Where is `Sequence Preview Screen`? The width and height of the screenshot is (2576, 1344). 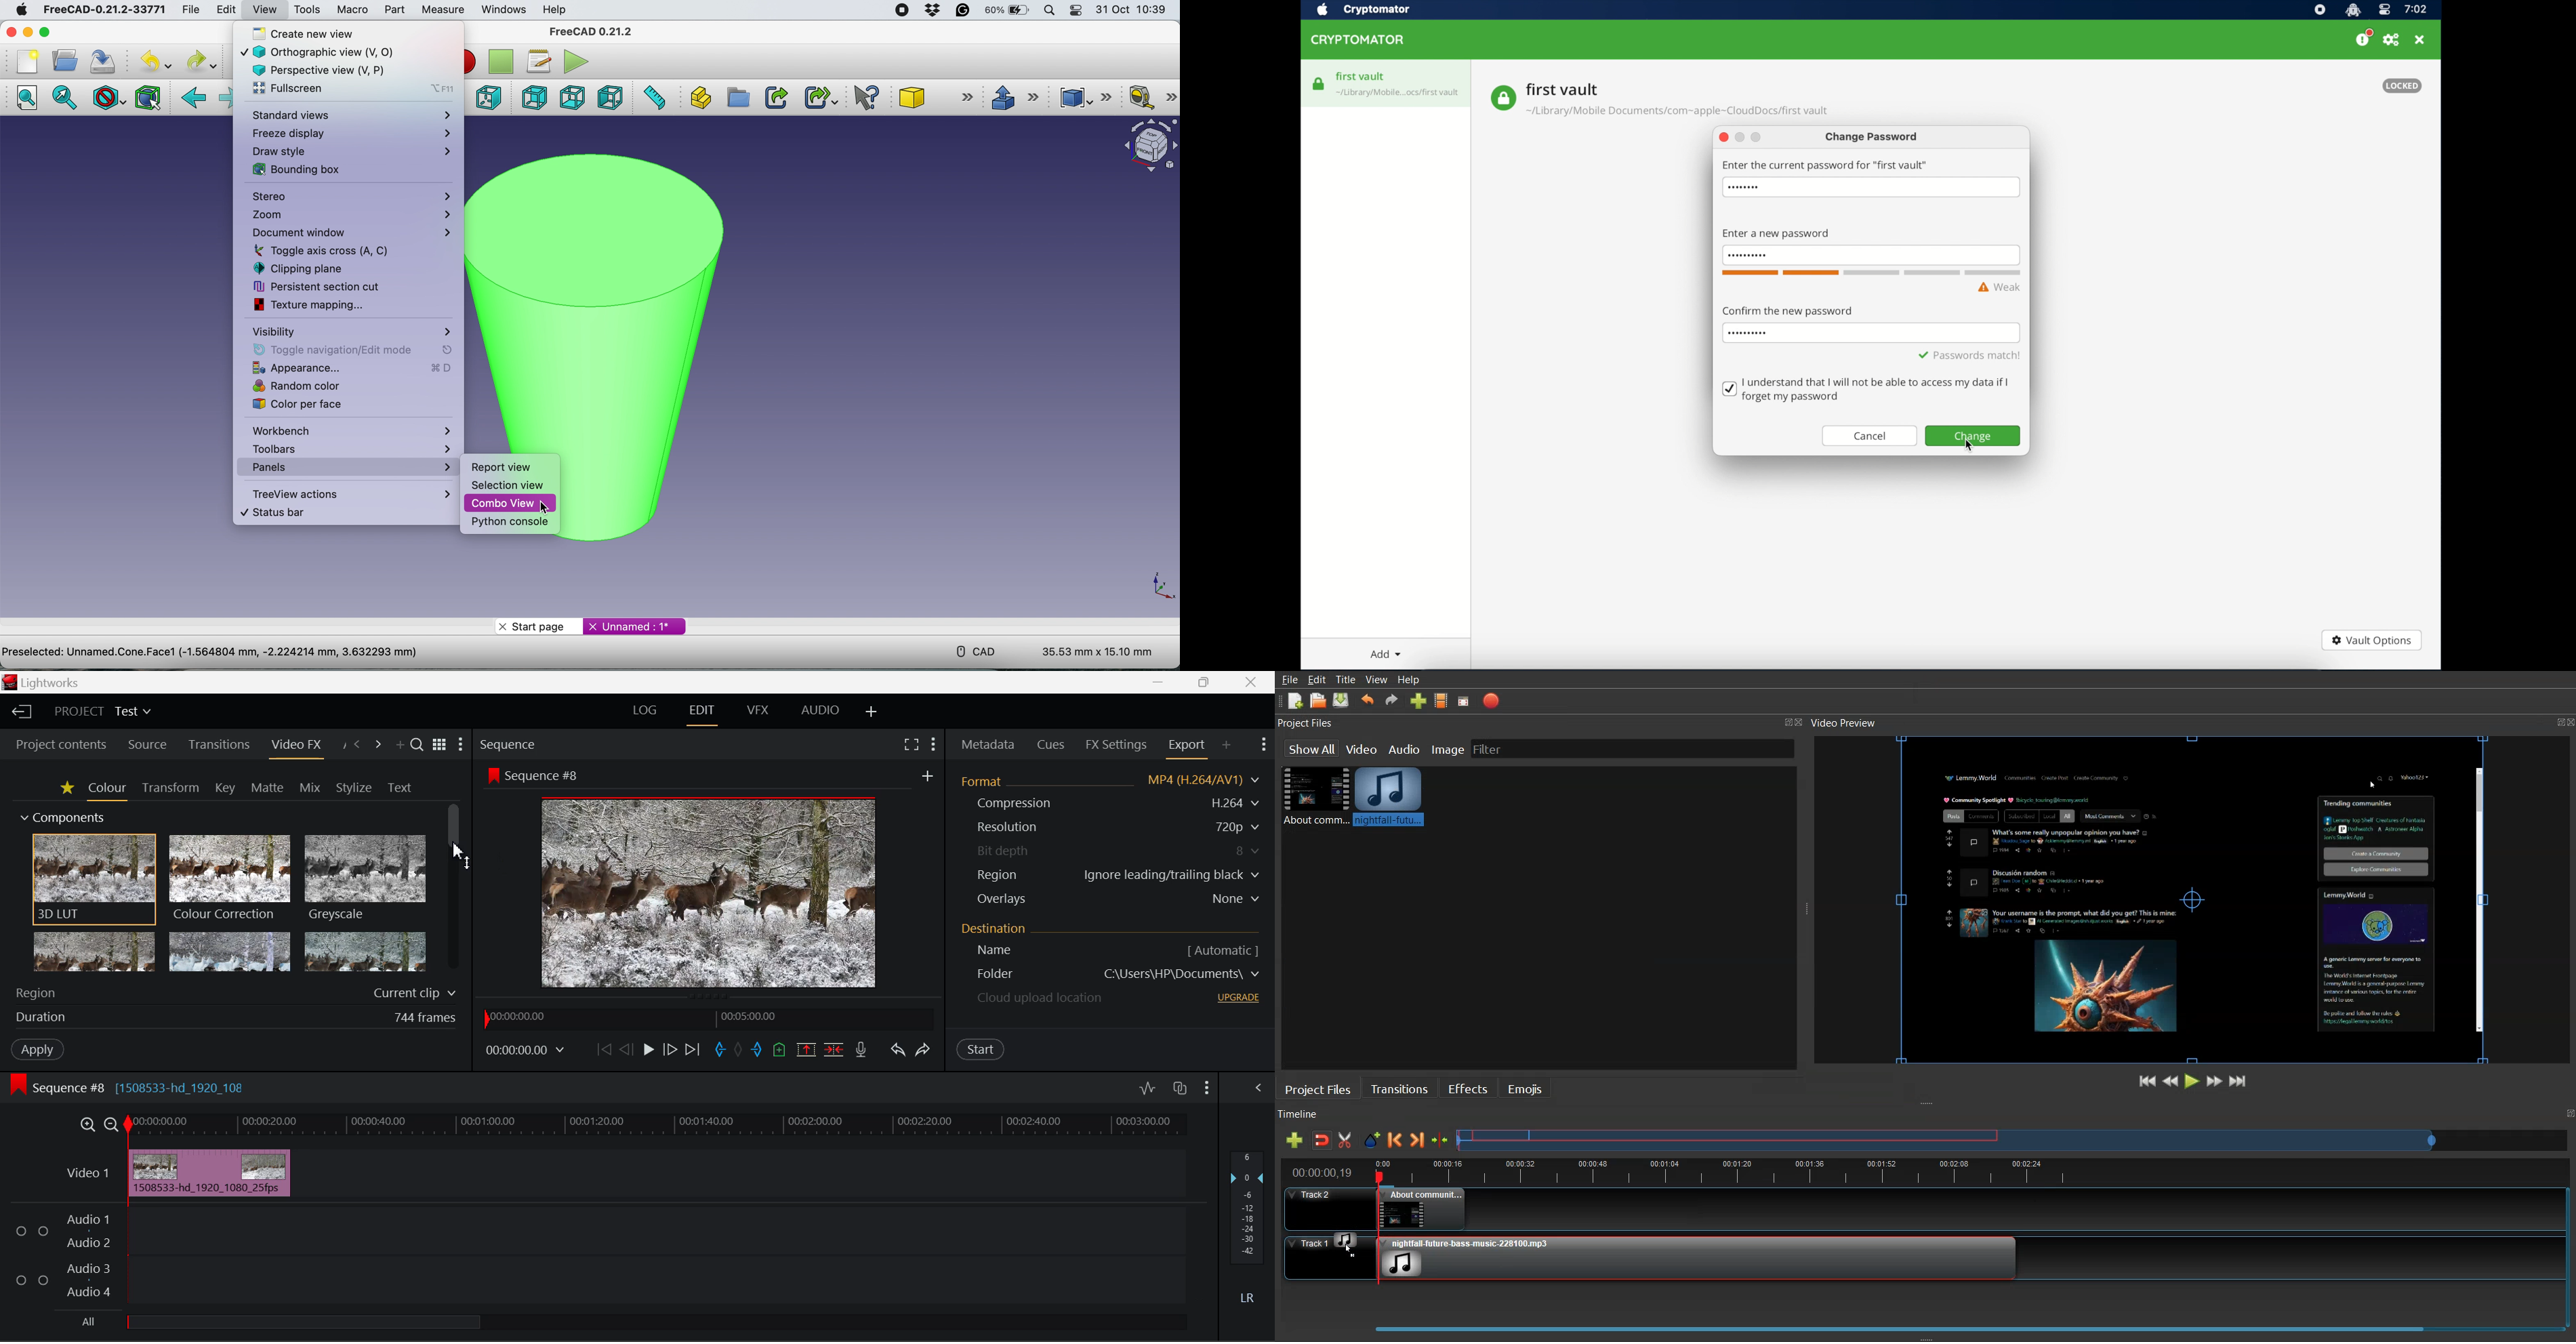
Sequence Preview Screen is located at coordinates (712, 891).